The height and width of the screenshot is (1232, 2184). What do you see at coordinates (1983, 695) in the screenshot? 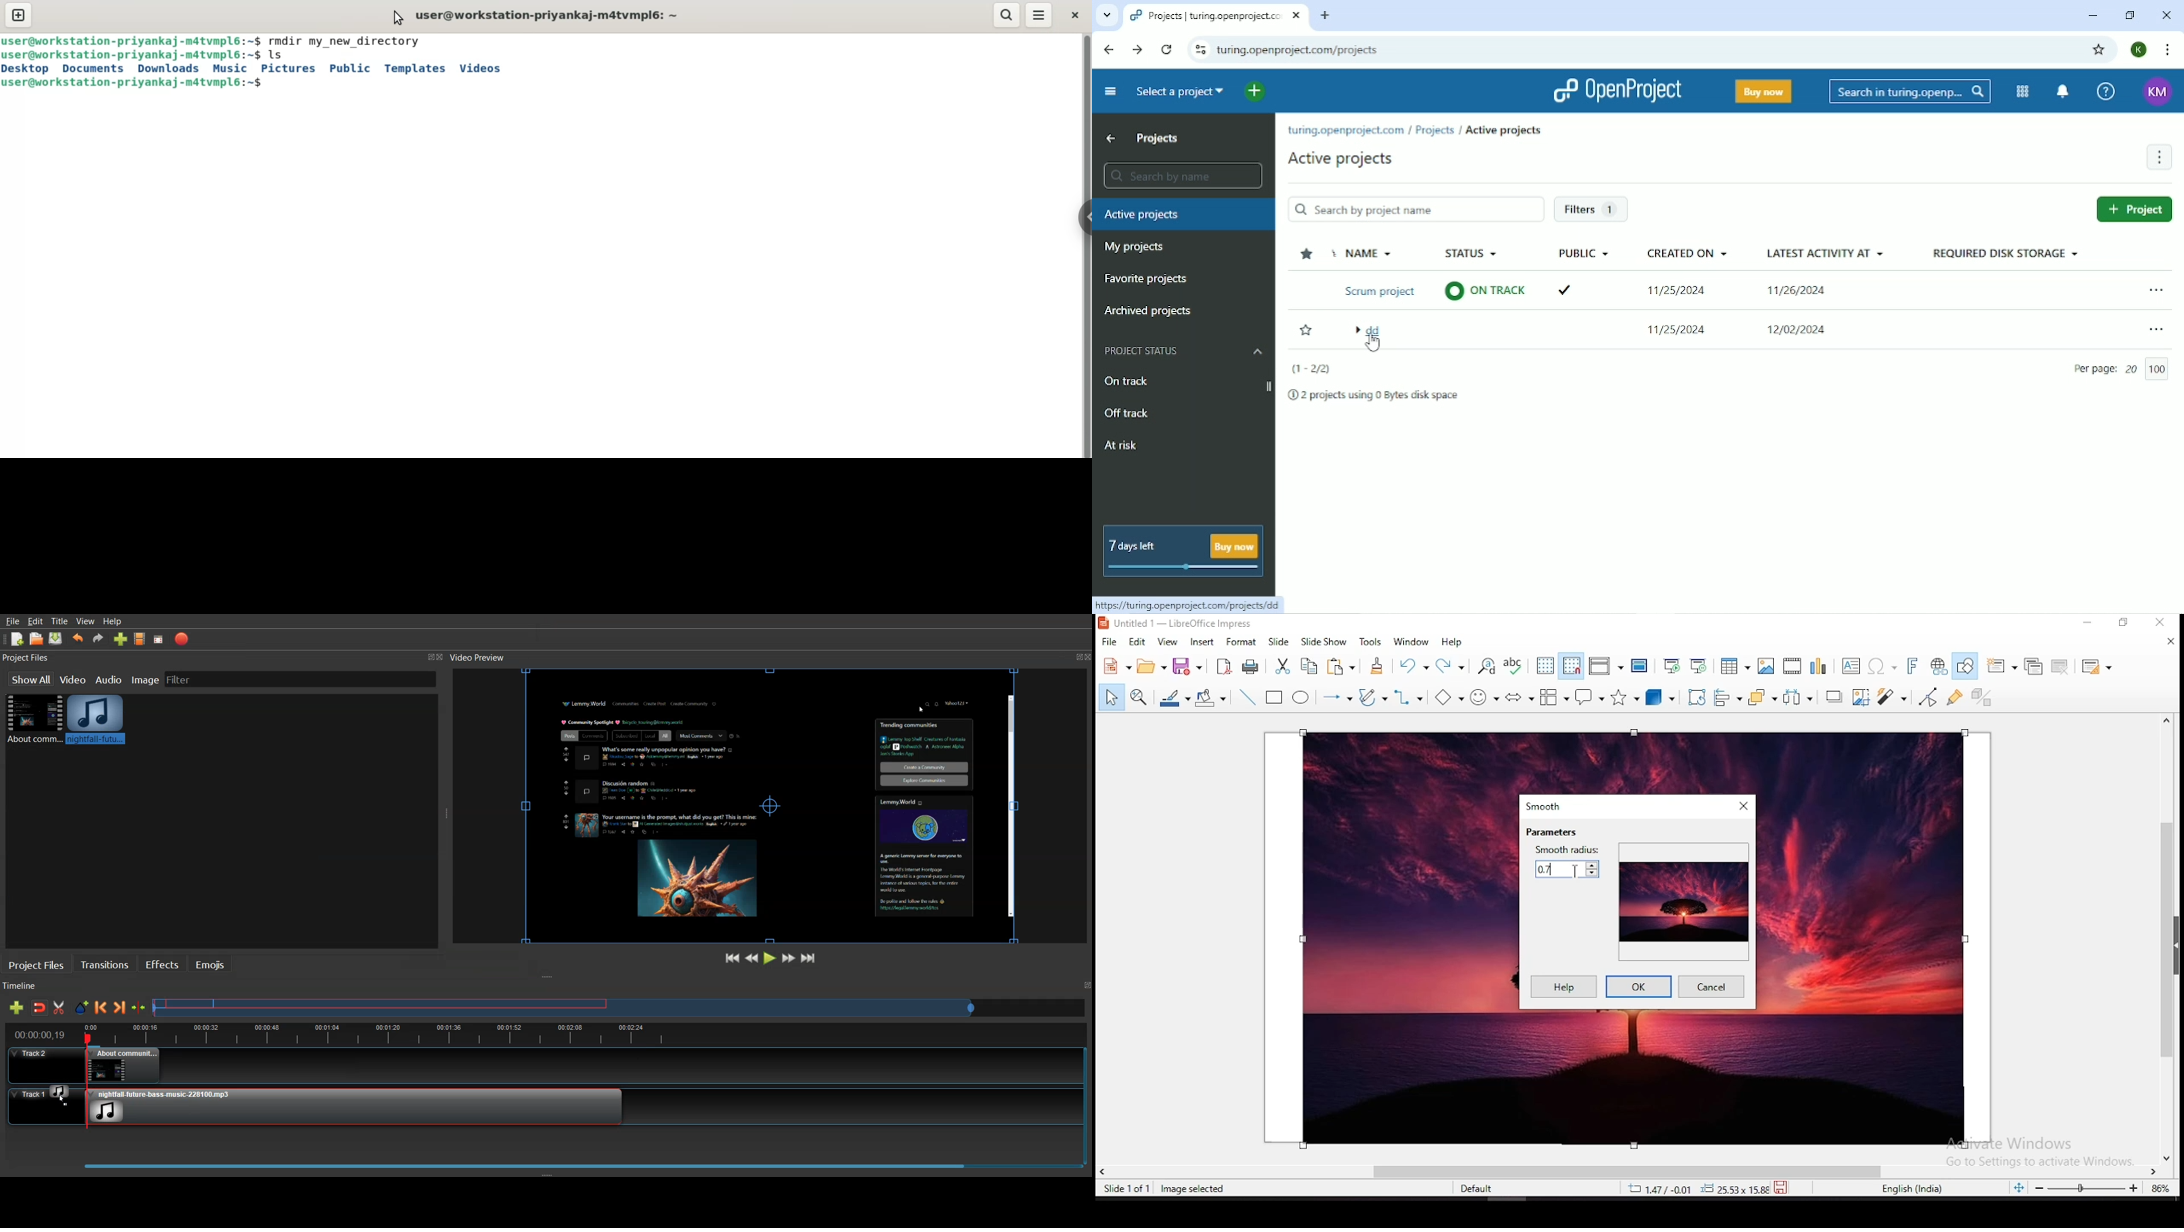
I see `toggle extrusion` at bounding box center [1983, 695].